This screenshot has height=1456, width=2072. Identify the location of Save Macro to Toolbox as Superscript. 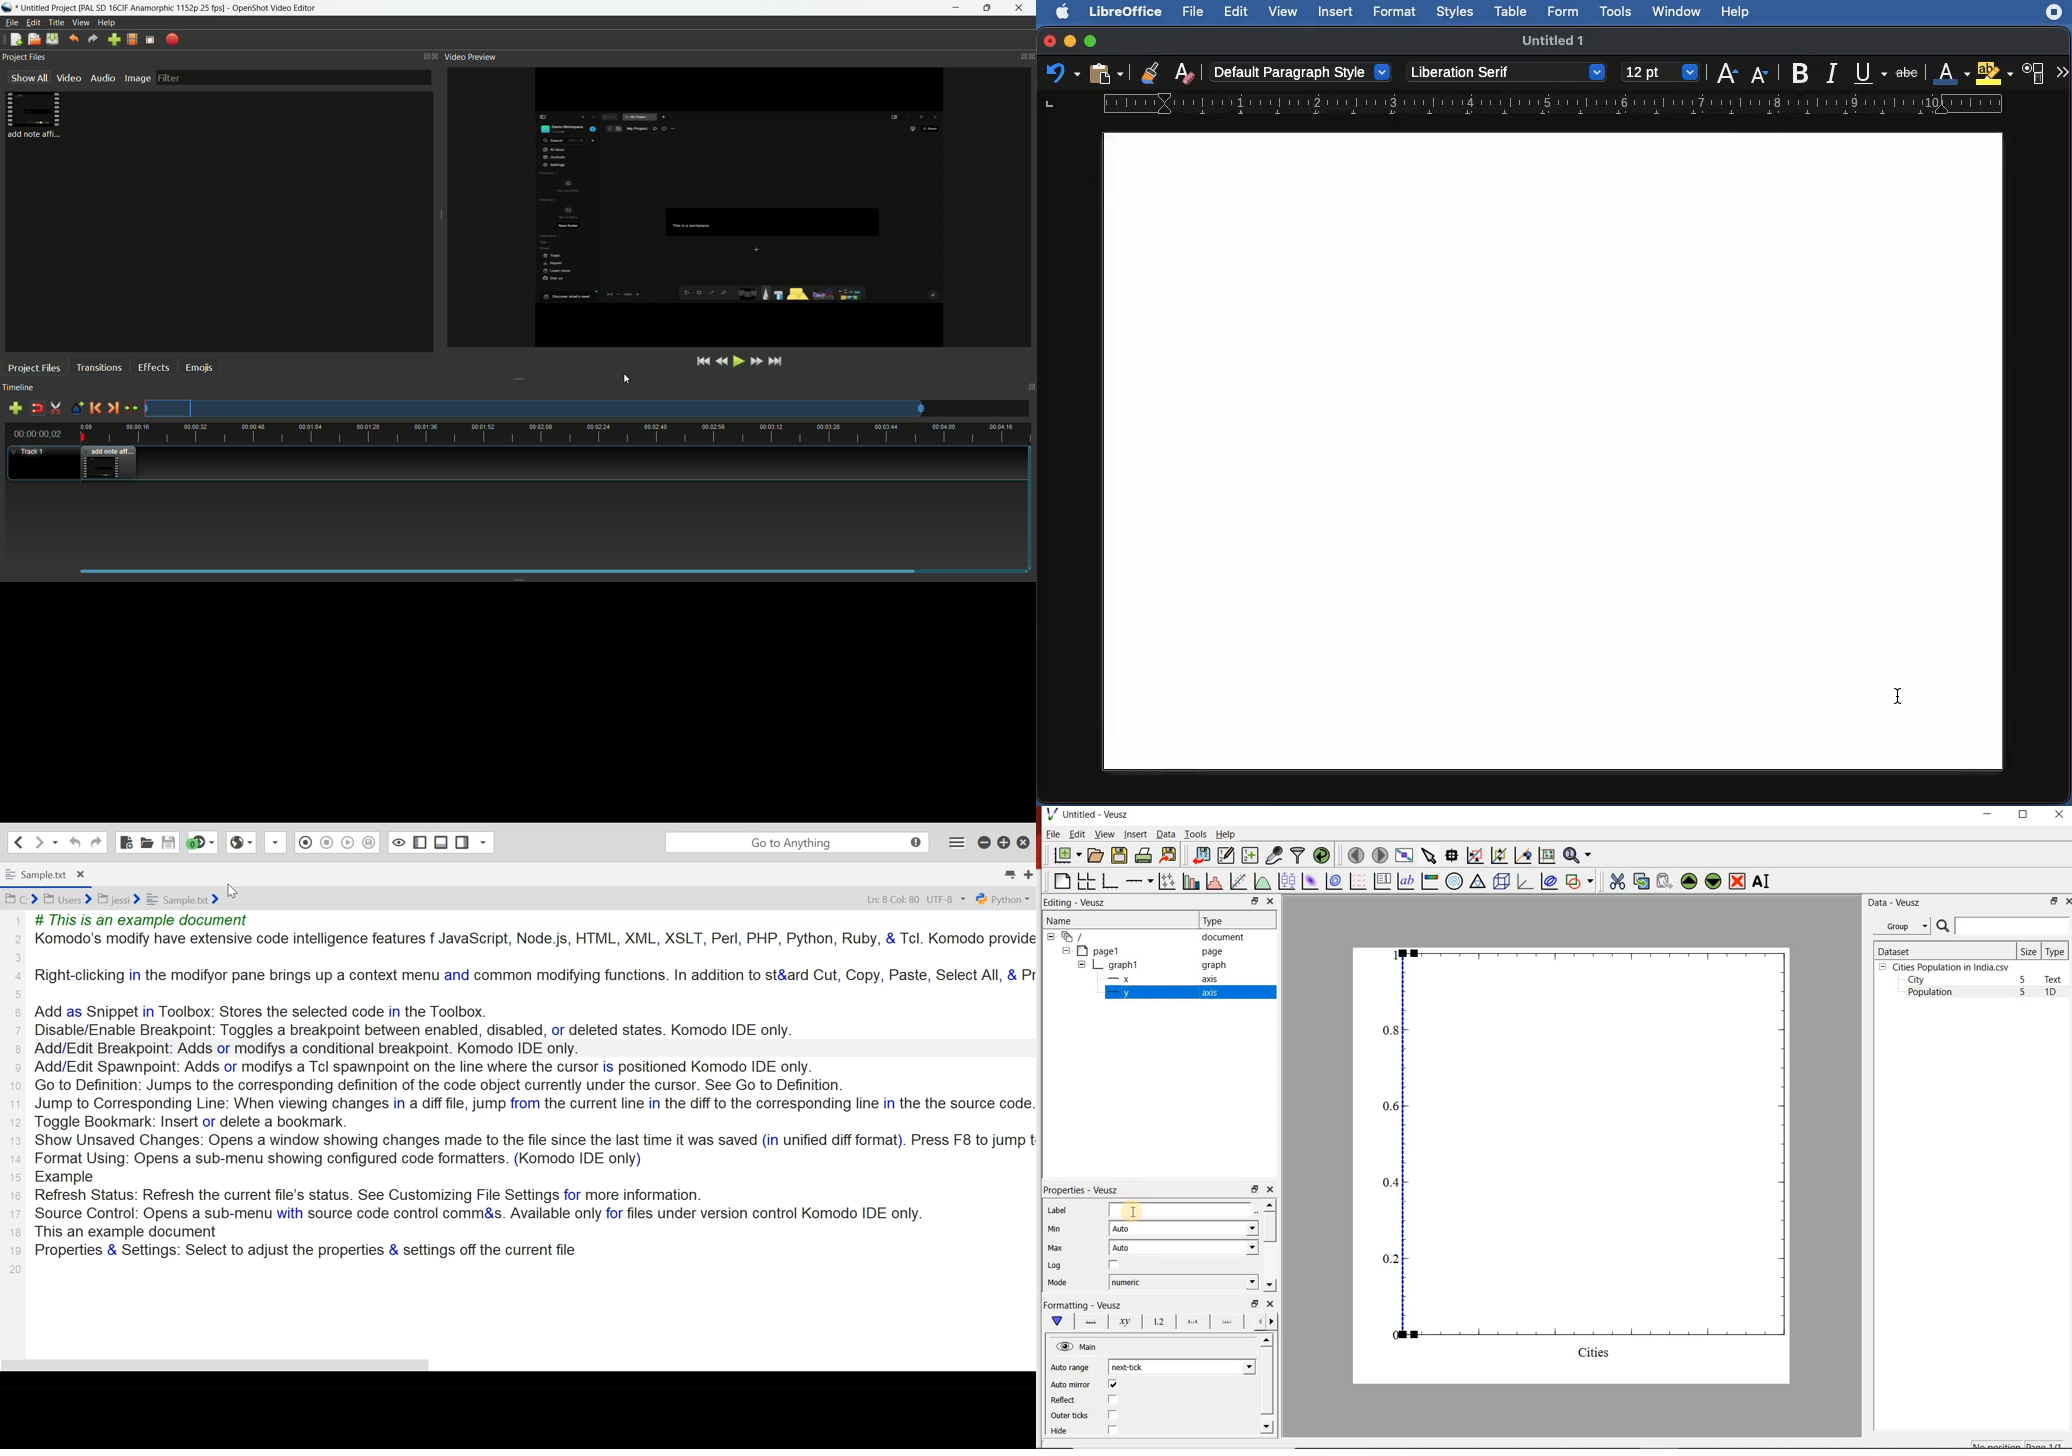
(370, 843).